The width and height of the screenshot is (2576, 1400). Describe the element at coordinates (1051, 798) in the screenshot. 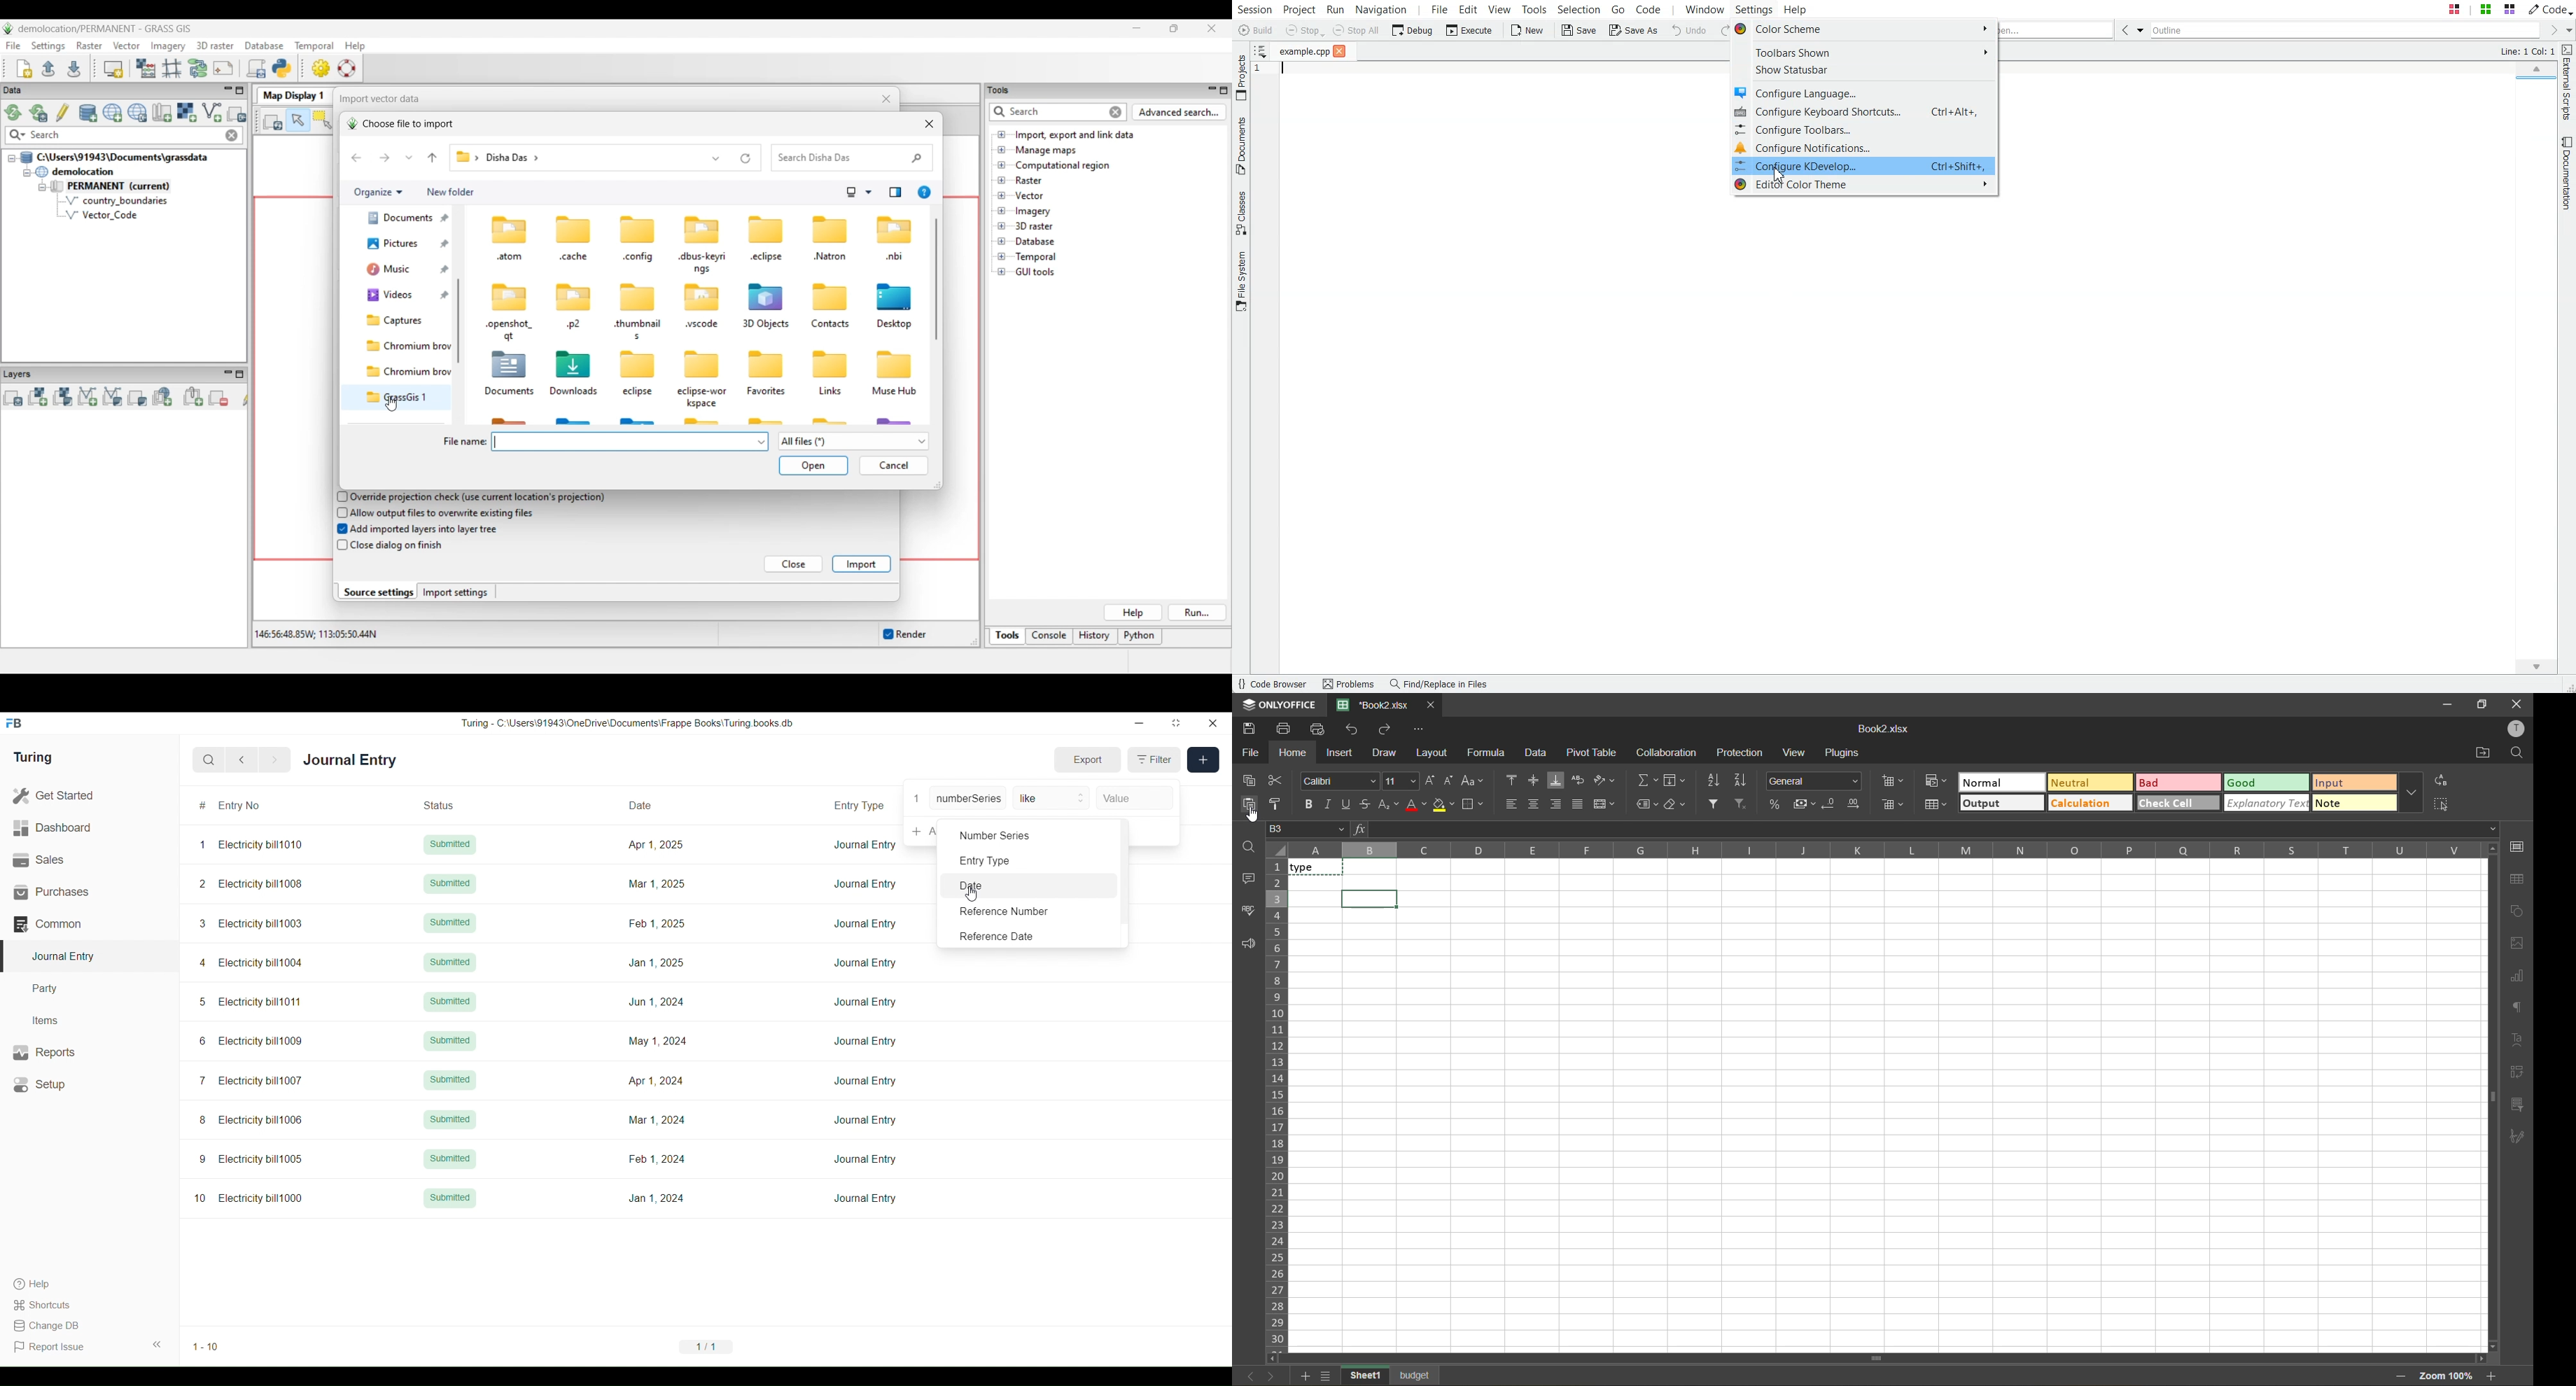

I see `like` at that location.